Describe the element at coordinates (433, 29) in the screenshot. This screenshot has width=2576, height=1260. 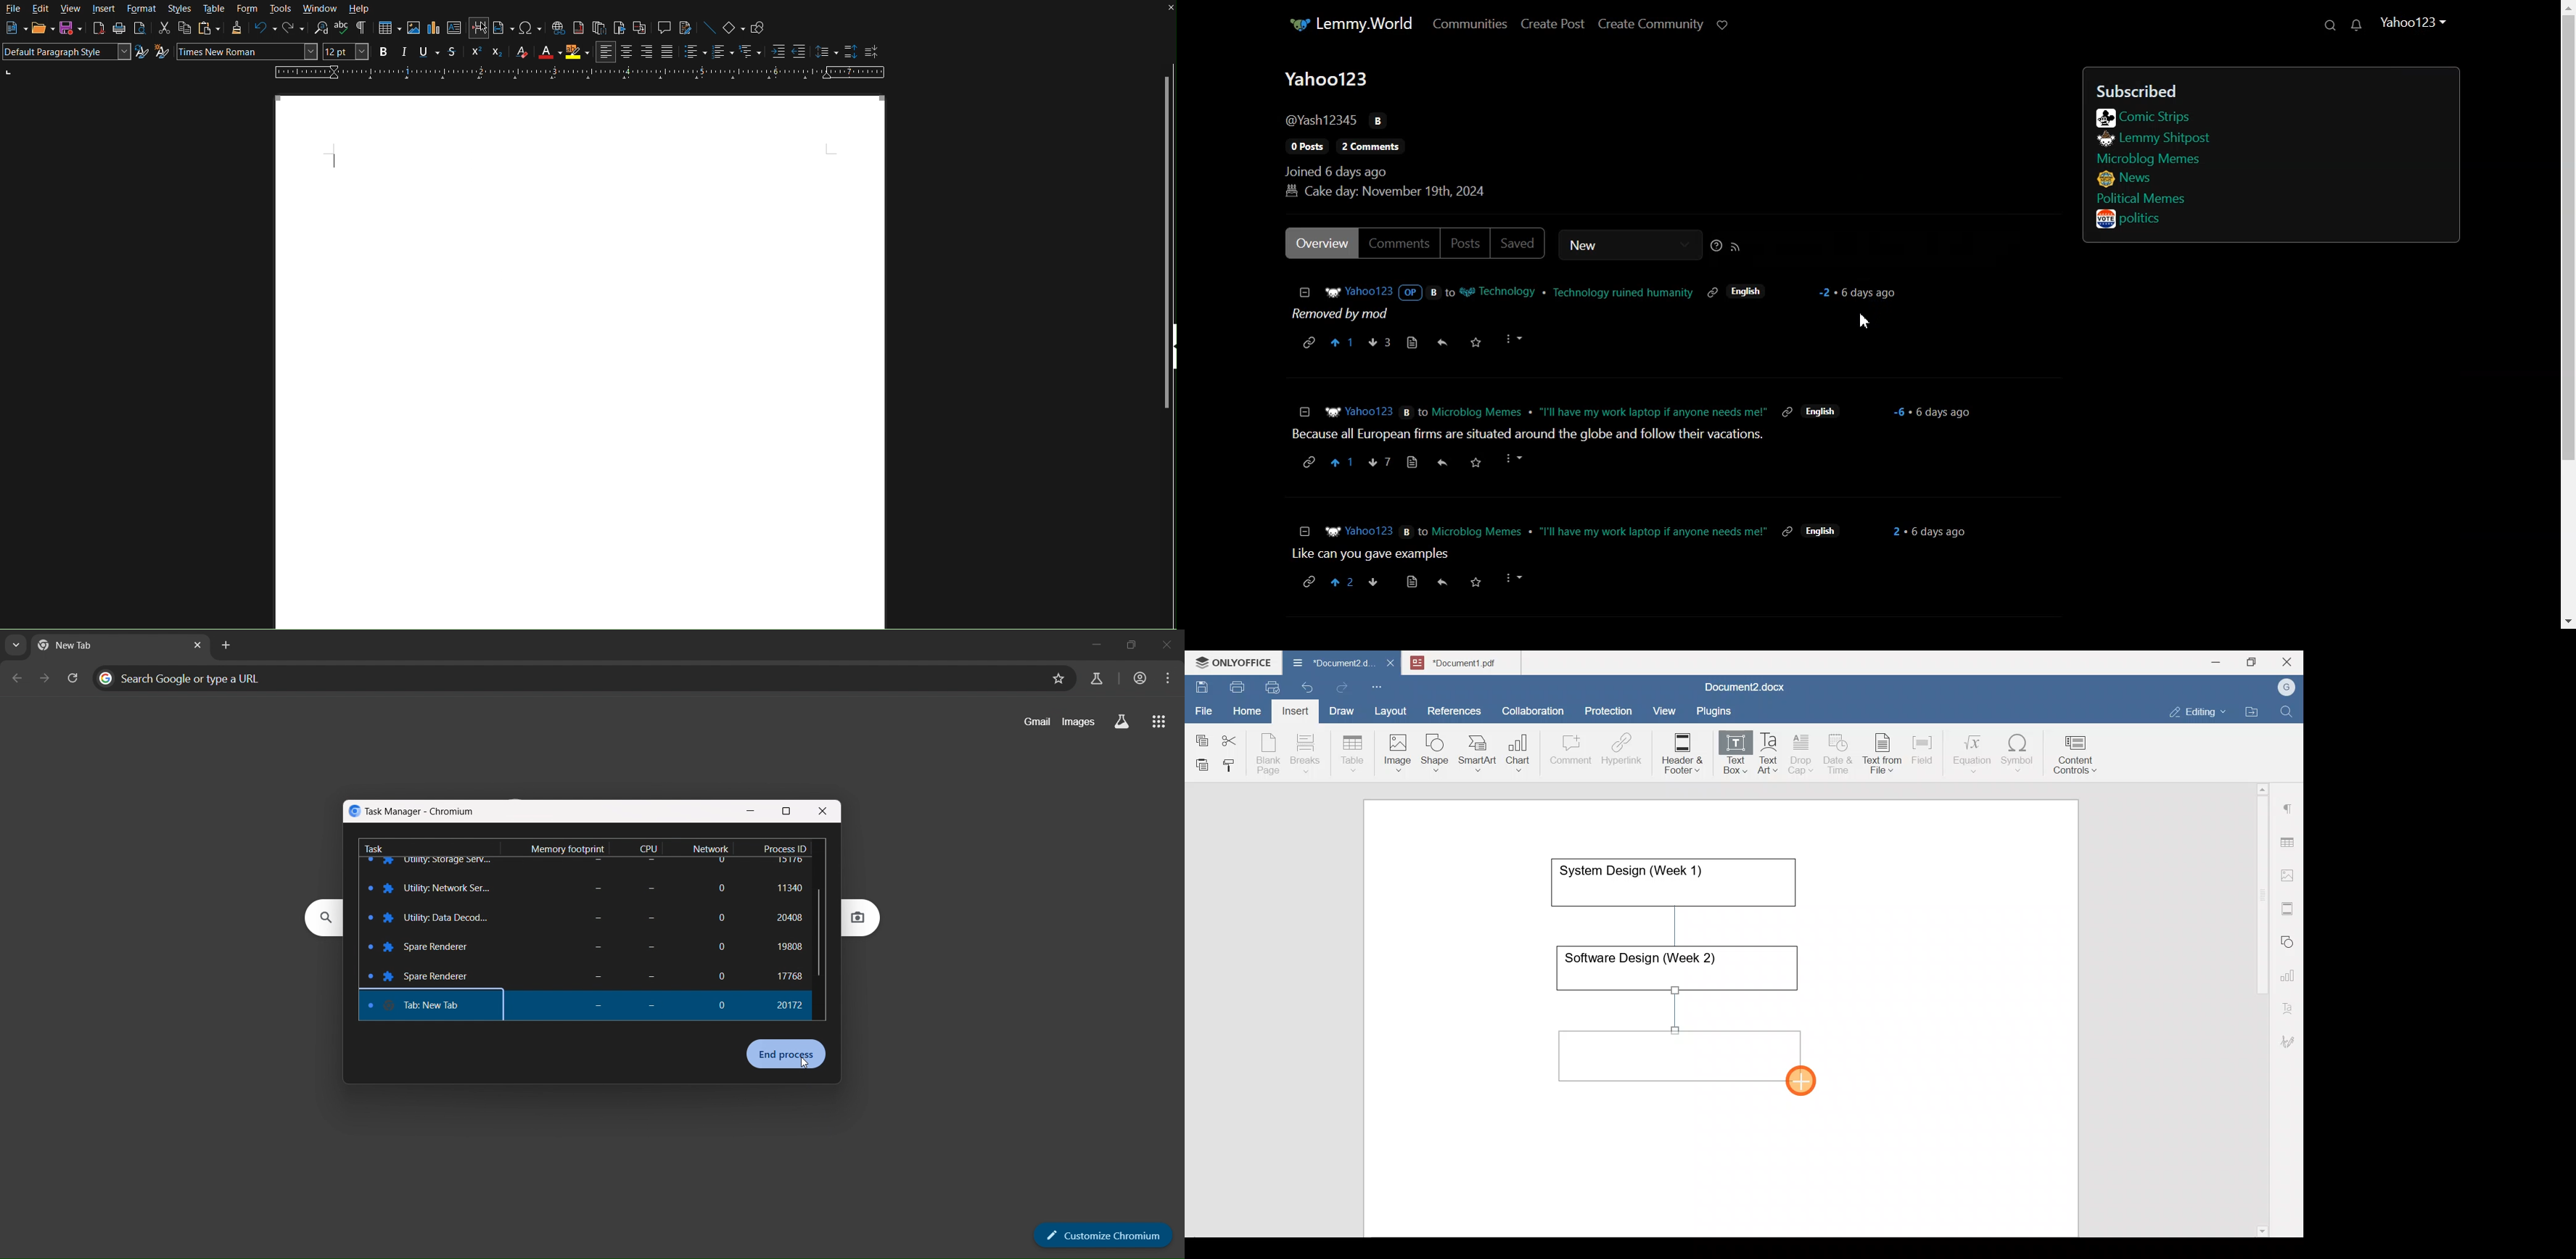
I see `Insert graph` at that location.